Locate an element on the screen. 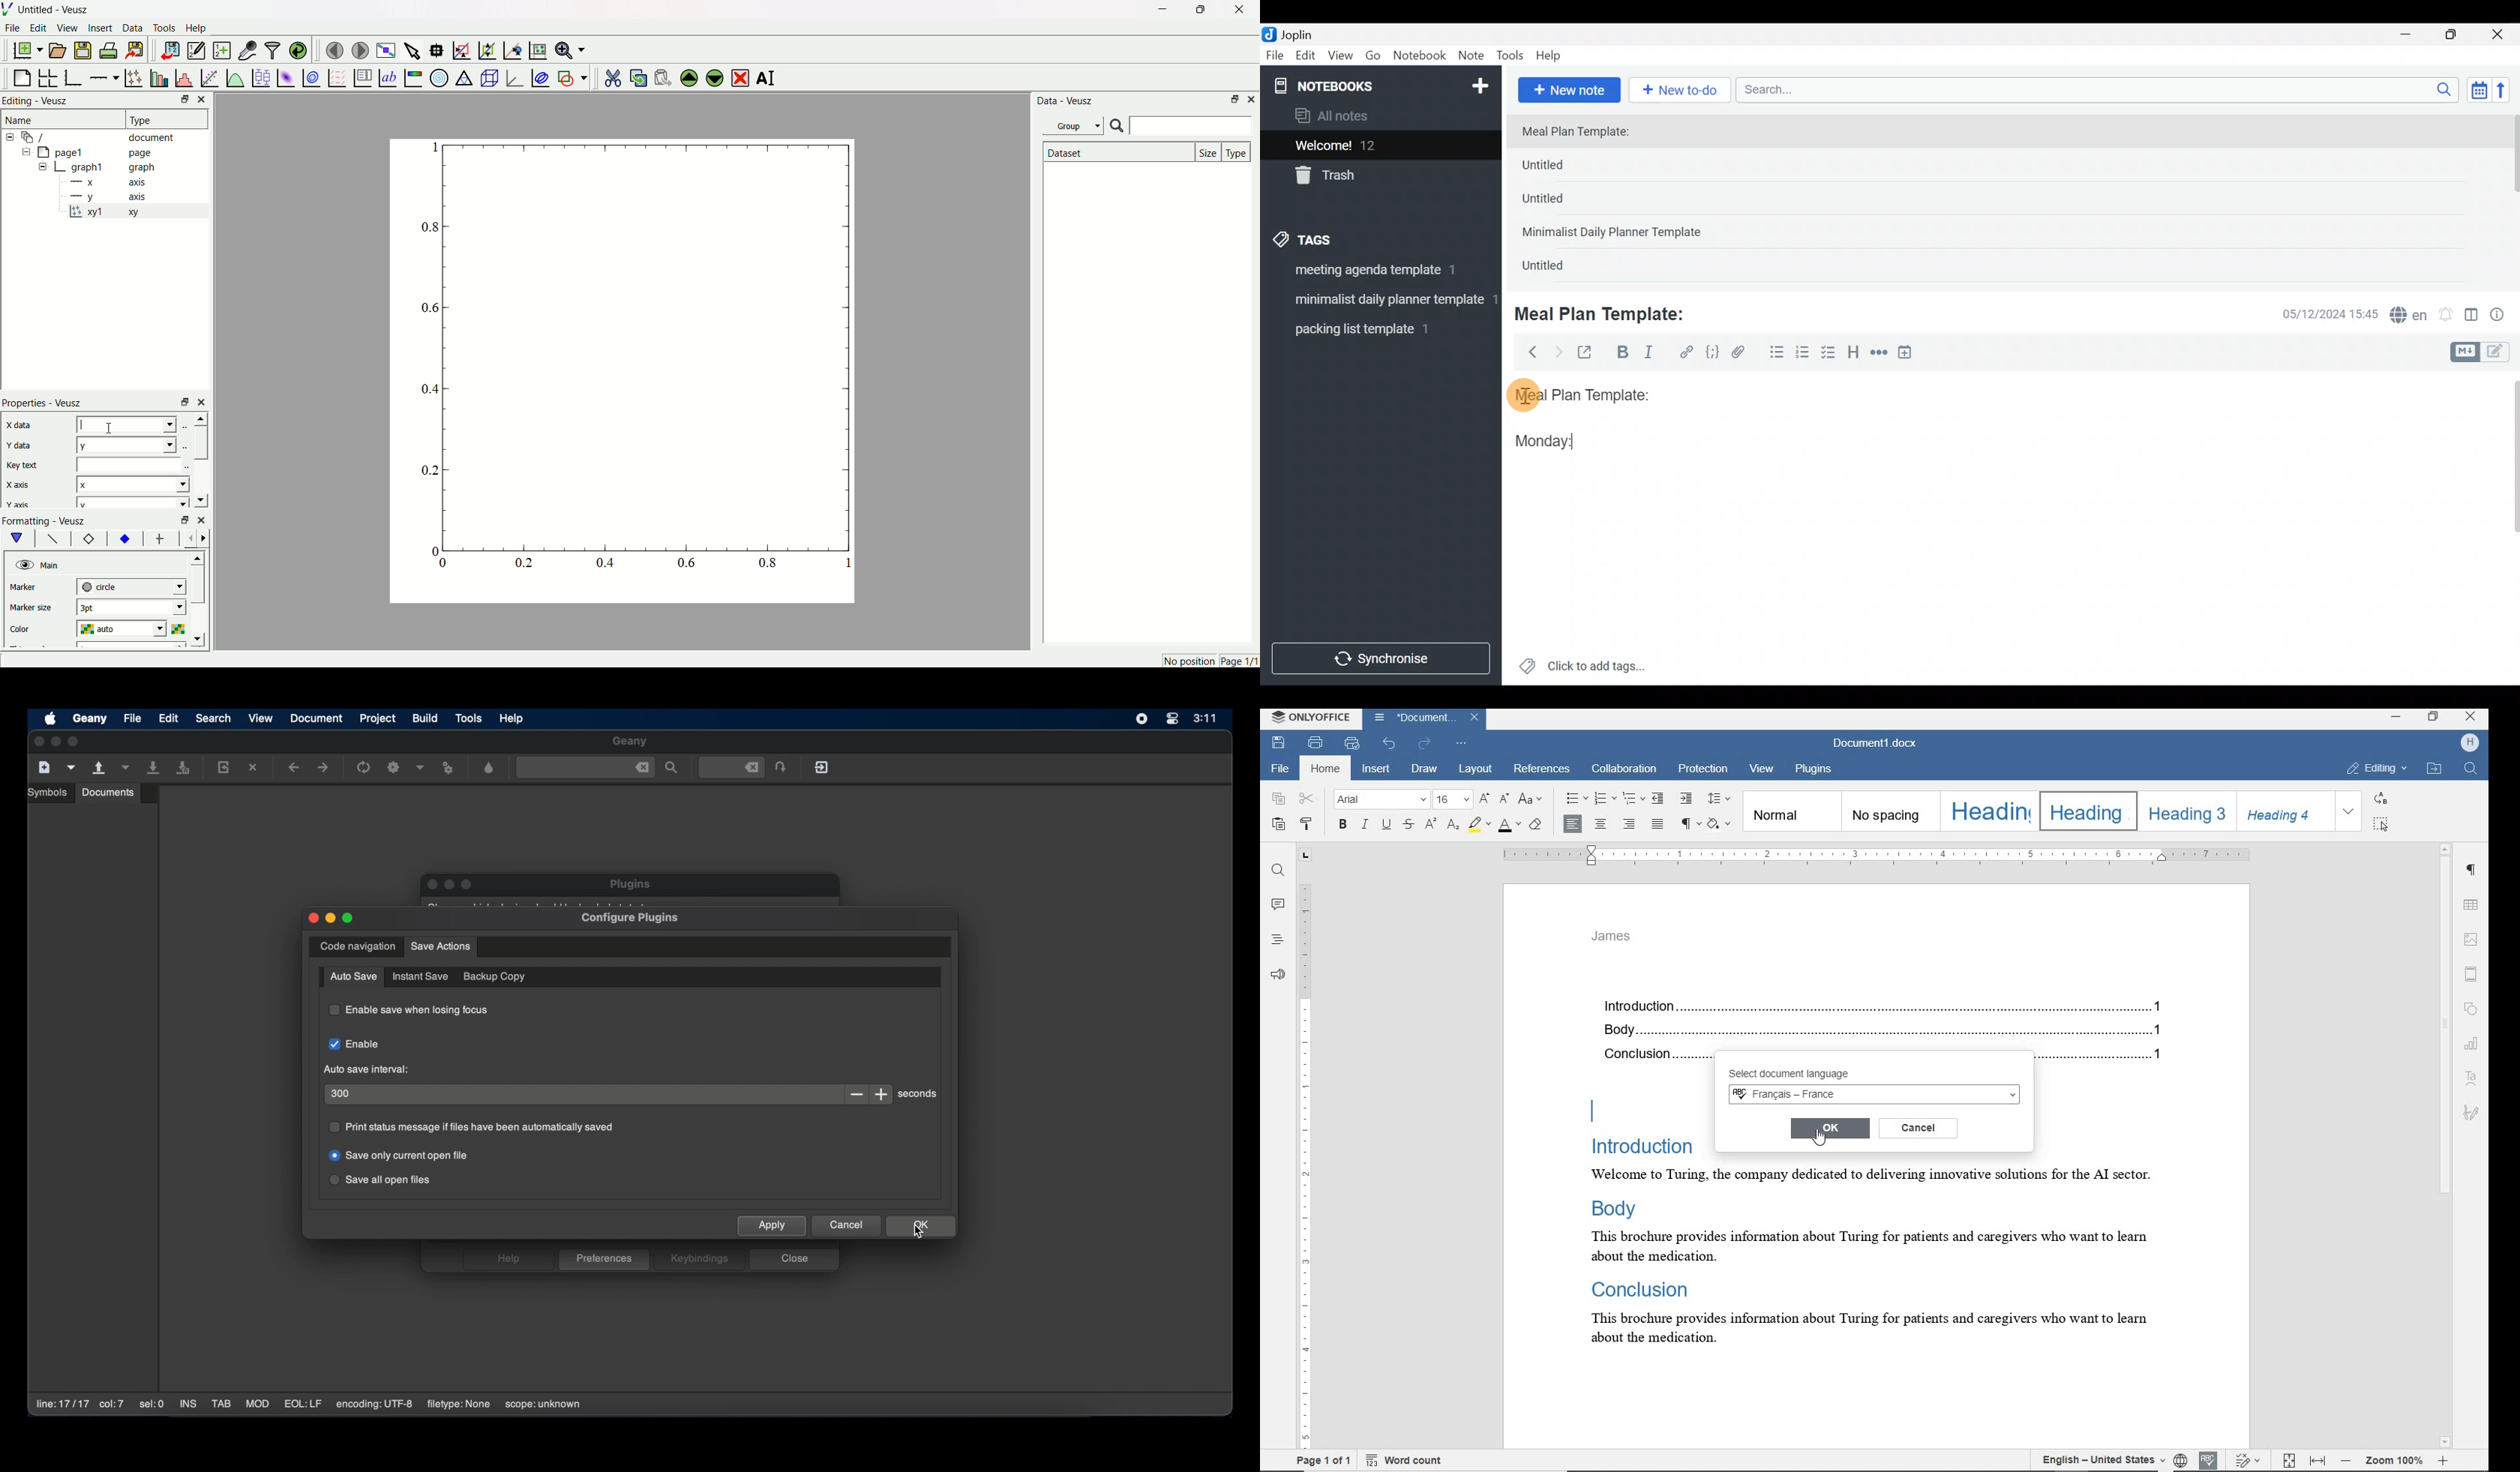  arrange graphs is located at coordinates (50, 76).